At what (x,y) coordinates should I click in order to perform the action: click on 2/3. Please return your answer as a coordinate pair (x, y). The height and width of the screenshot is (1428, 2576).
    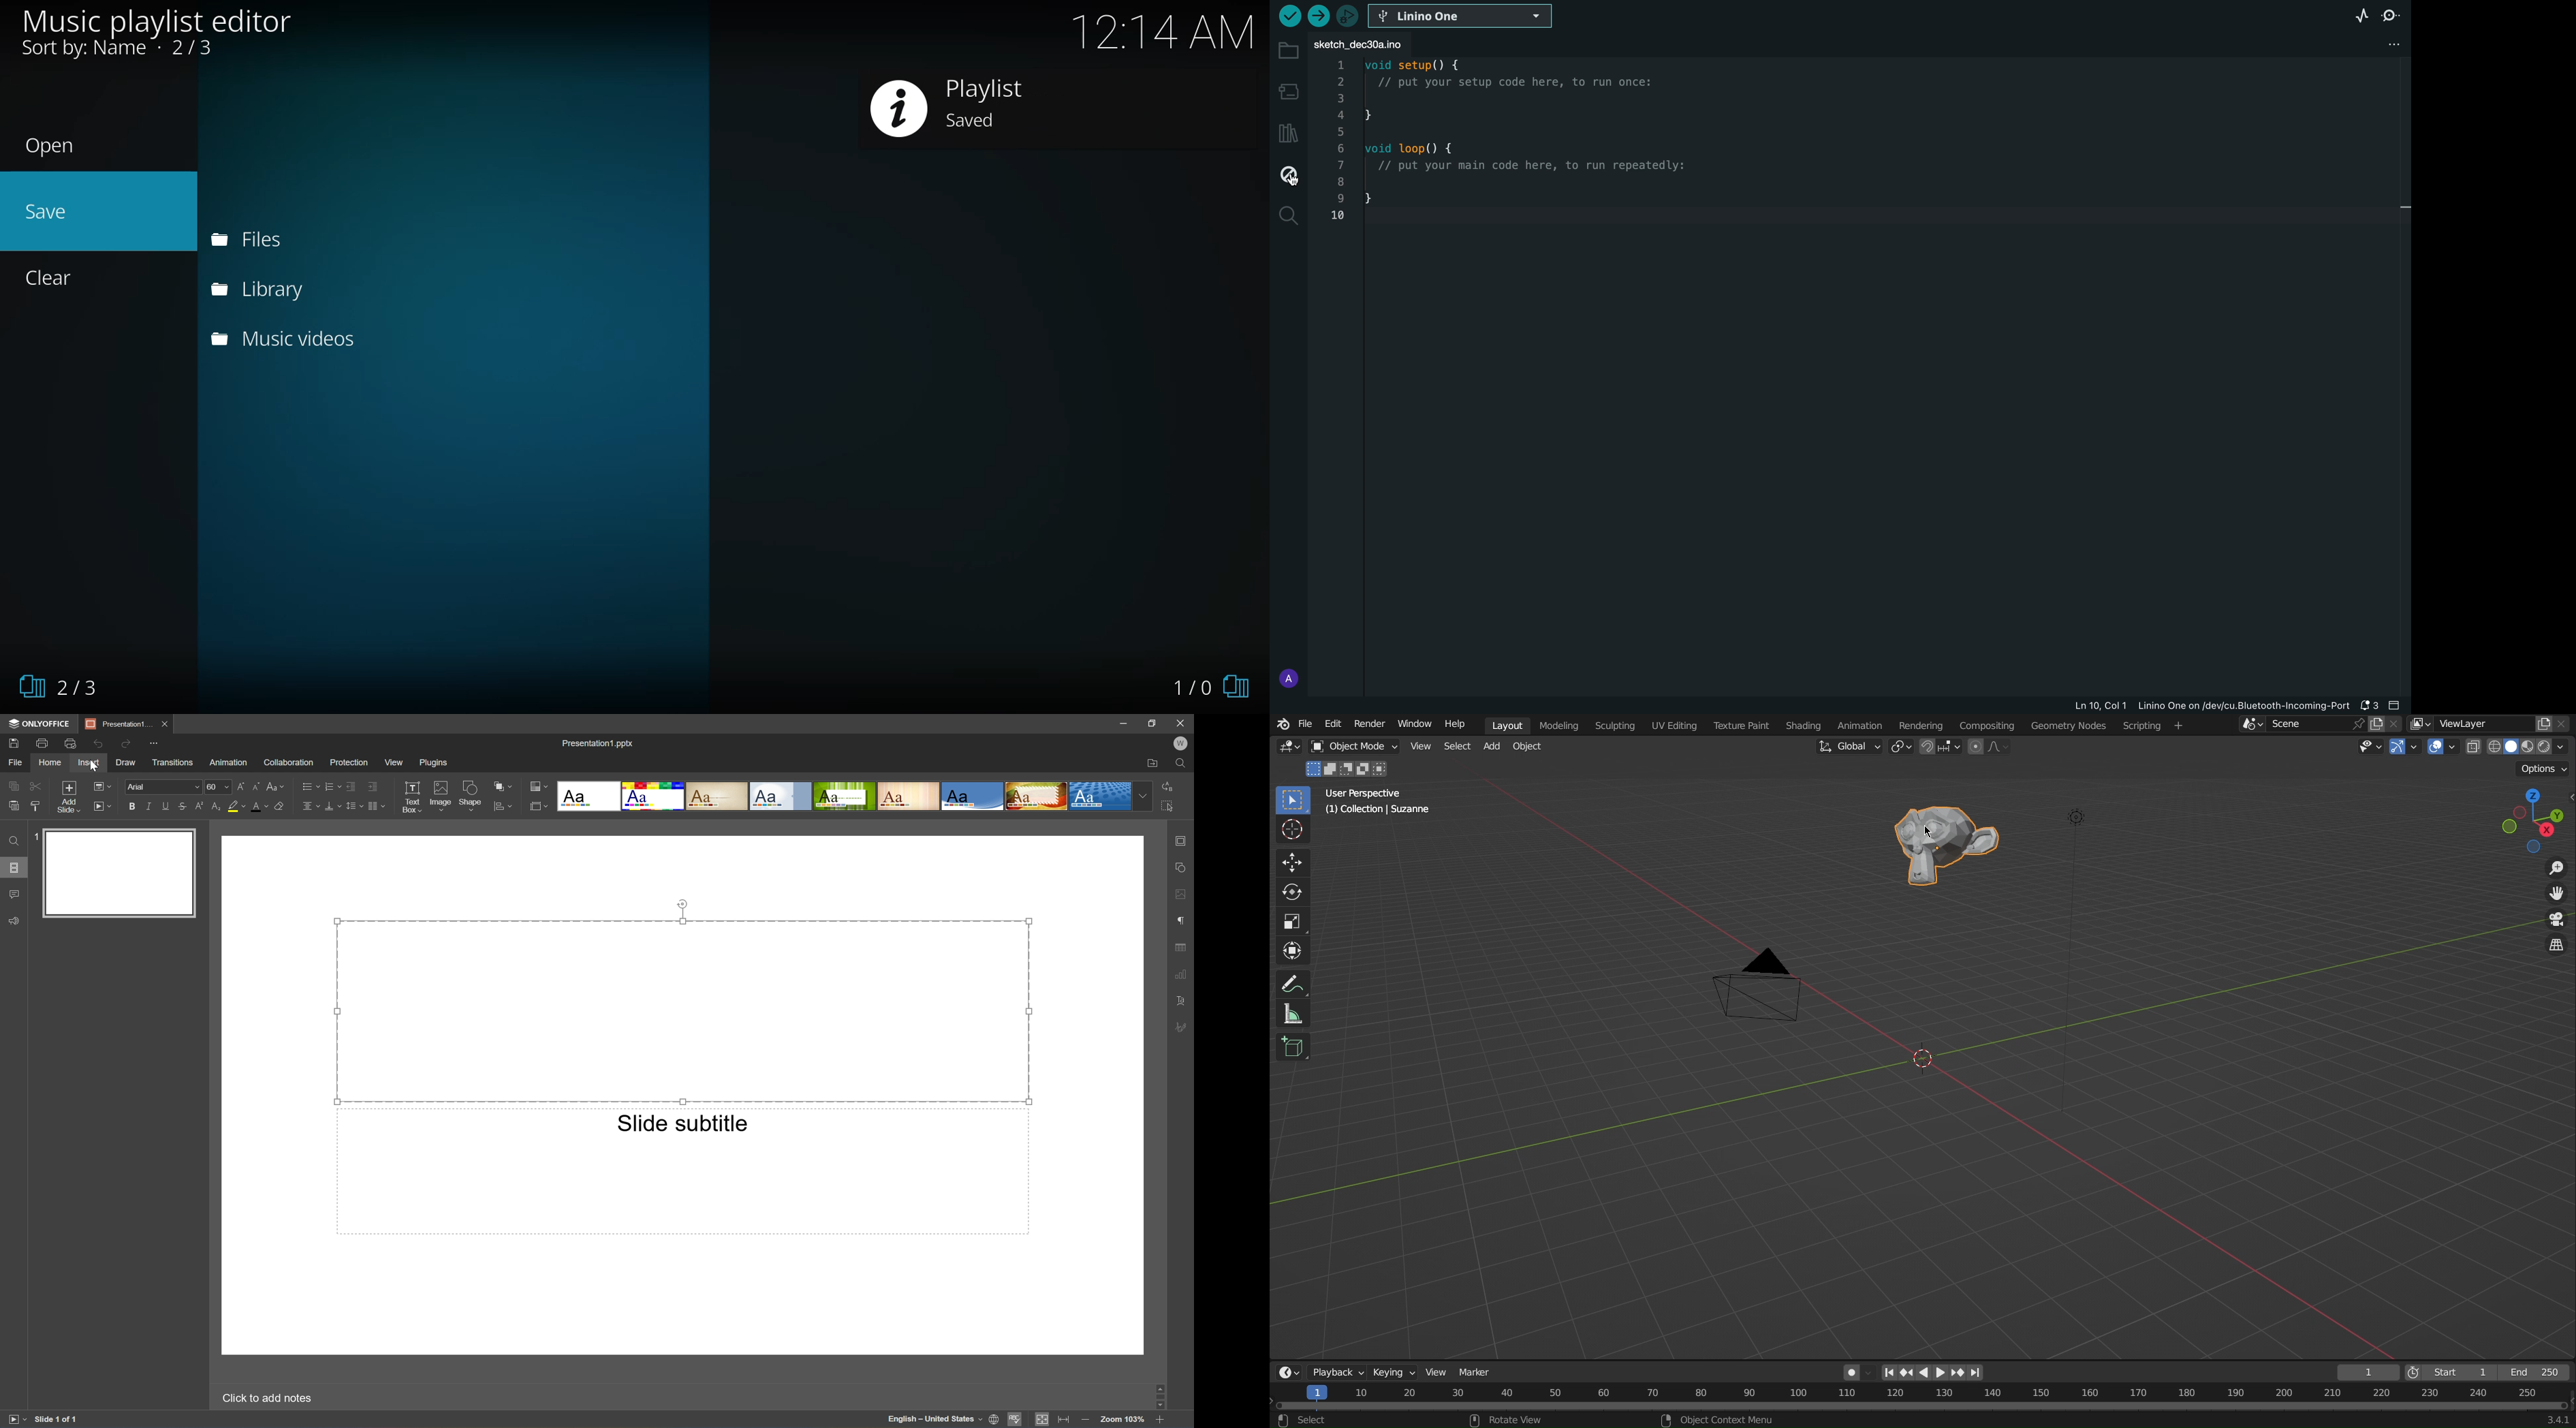
    Looking at the image, I should click on (58, 686).